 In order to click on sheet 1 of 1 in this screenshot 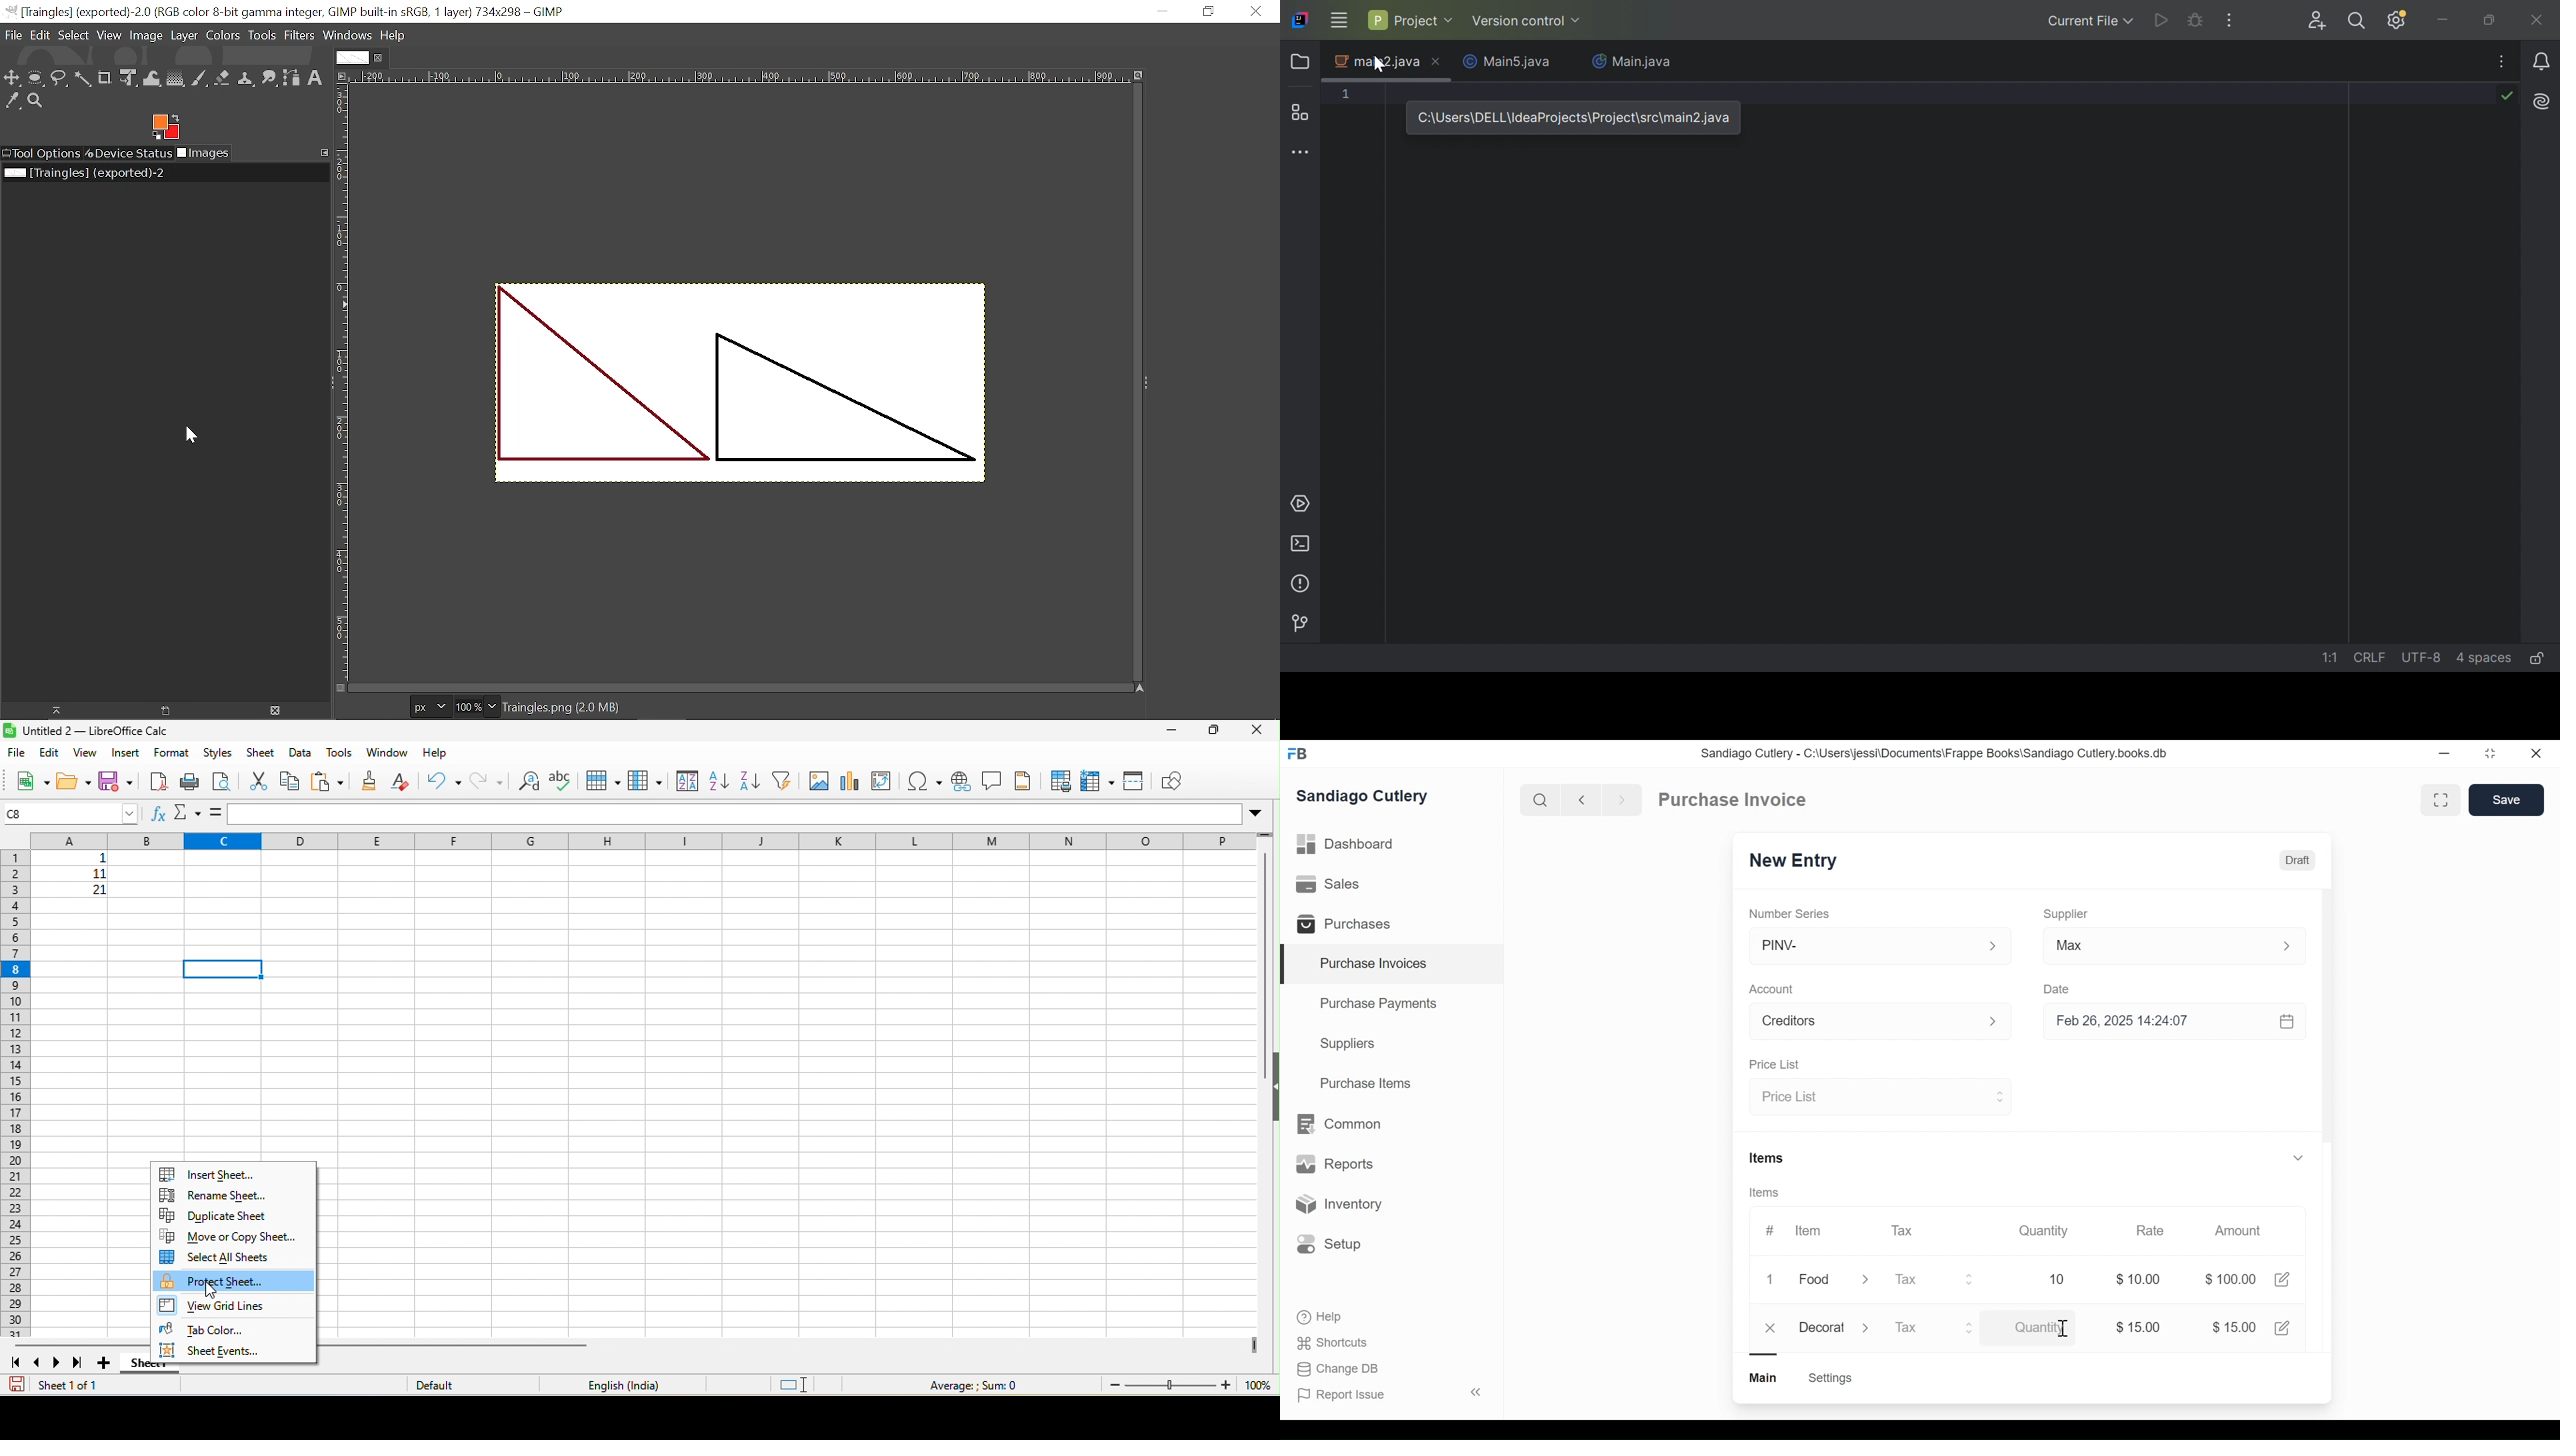, I will do `click(73, 1386)`.